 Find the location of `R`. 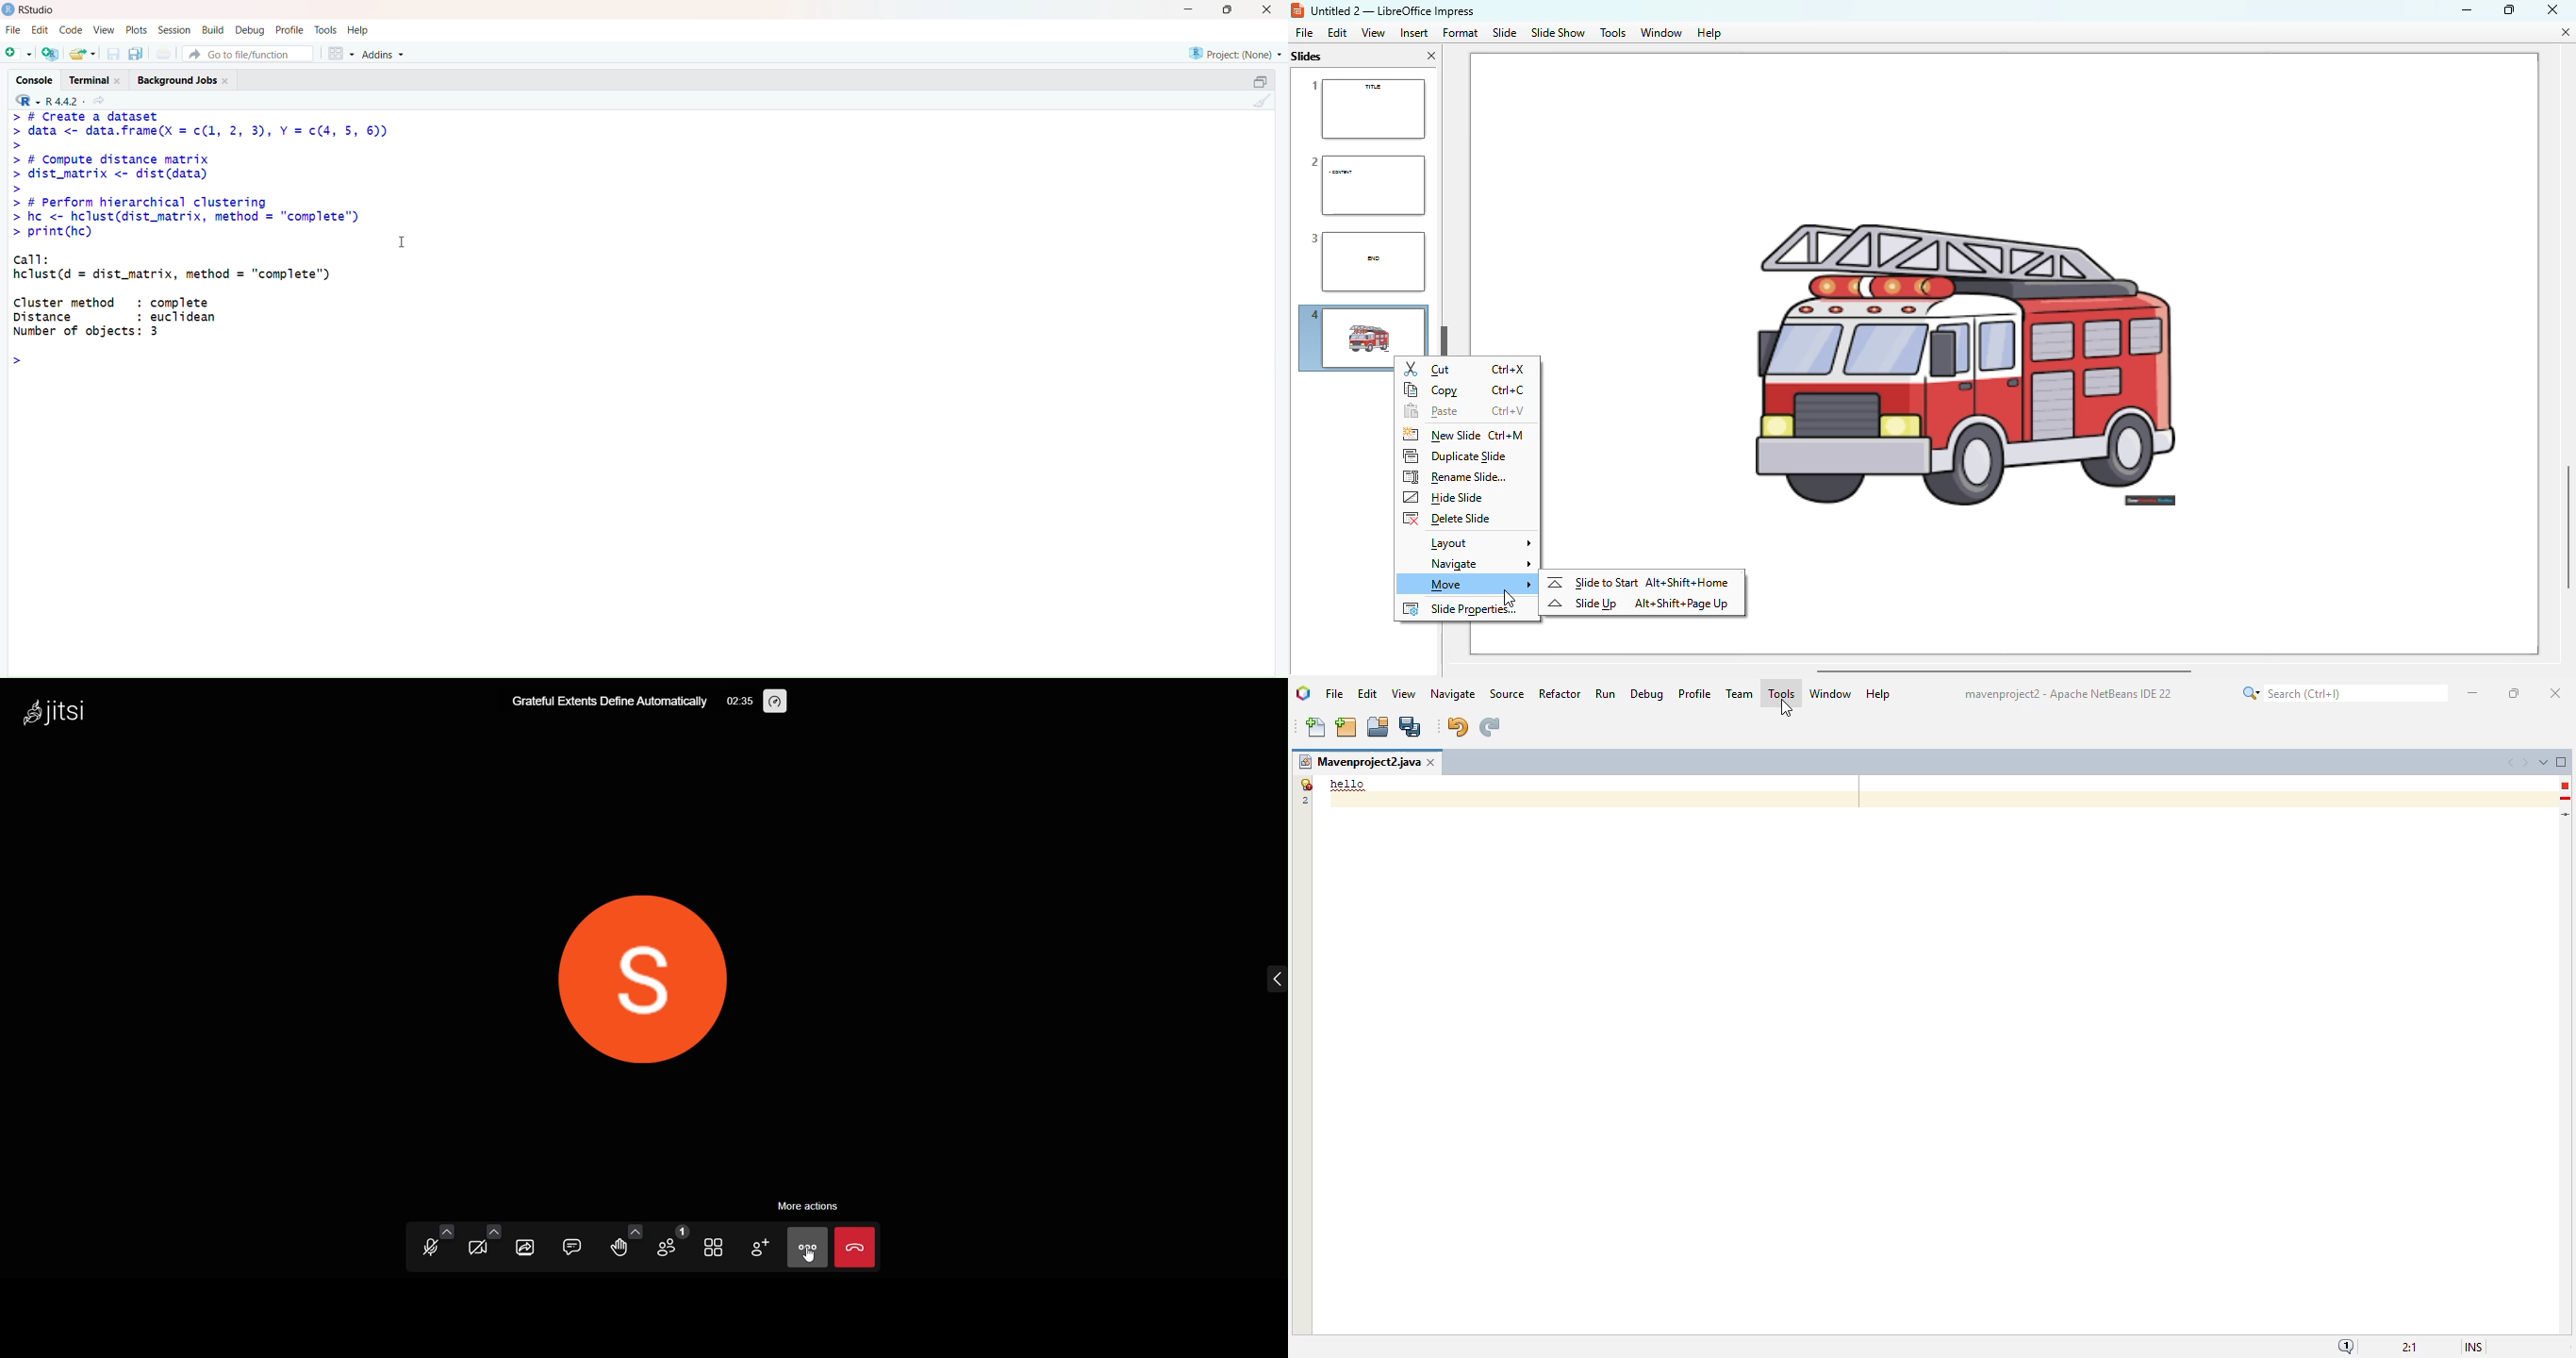

R is located at coordinates (24, 101).